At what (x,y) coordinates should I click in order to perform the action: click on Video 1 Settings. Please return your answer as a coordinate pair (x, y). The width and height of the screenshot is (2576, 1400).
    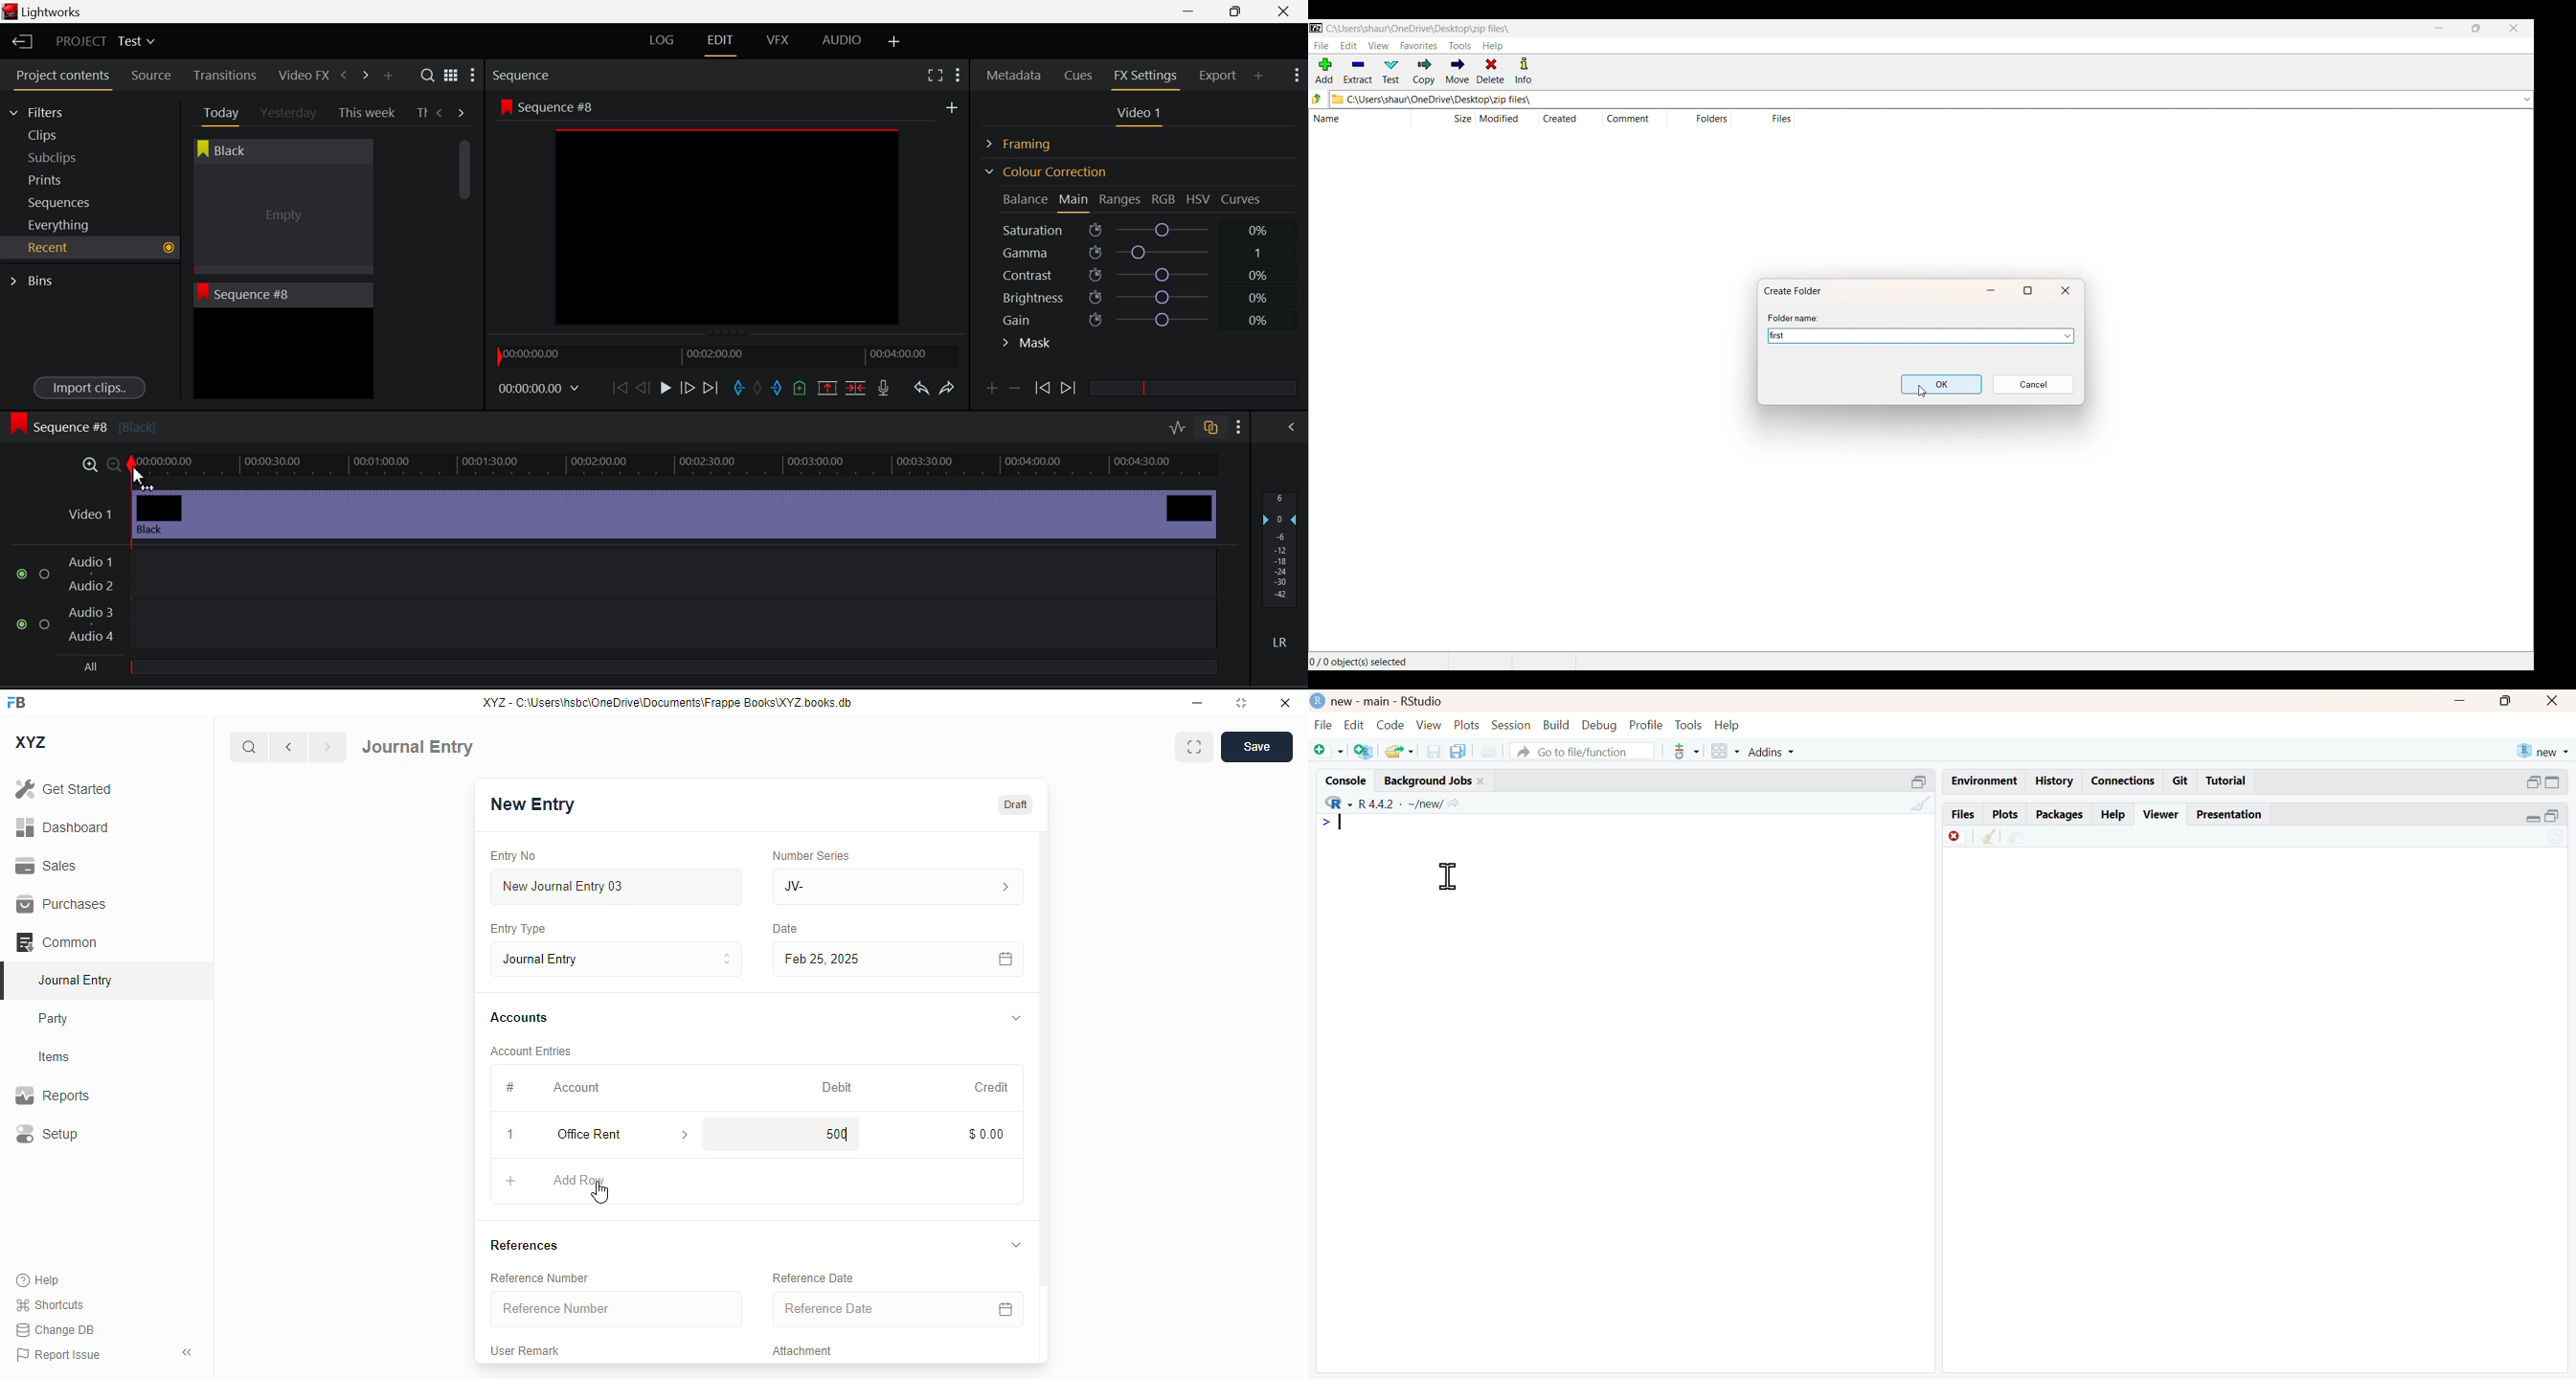
    Looking at the image, I should click on (1141, 116).